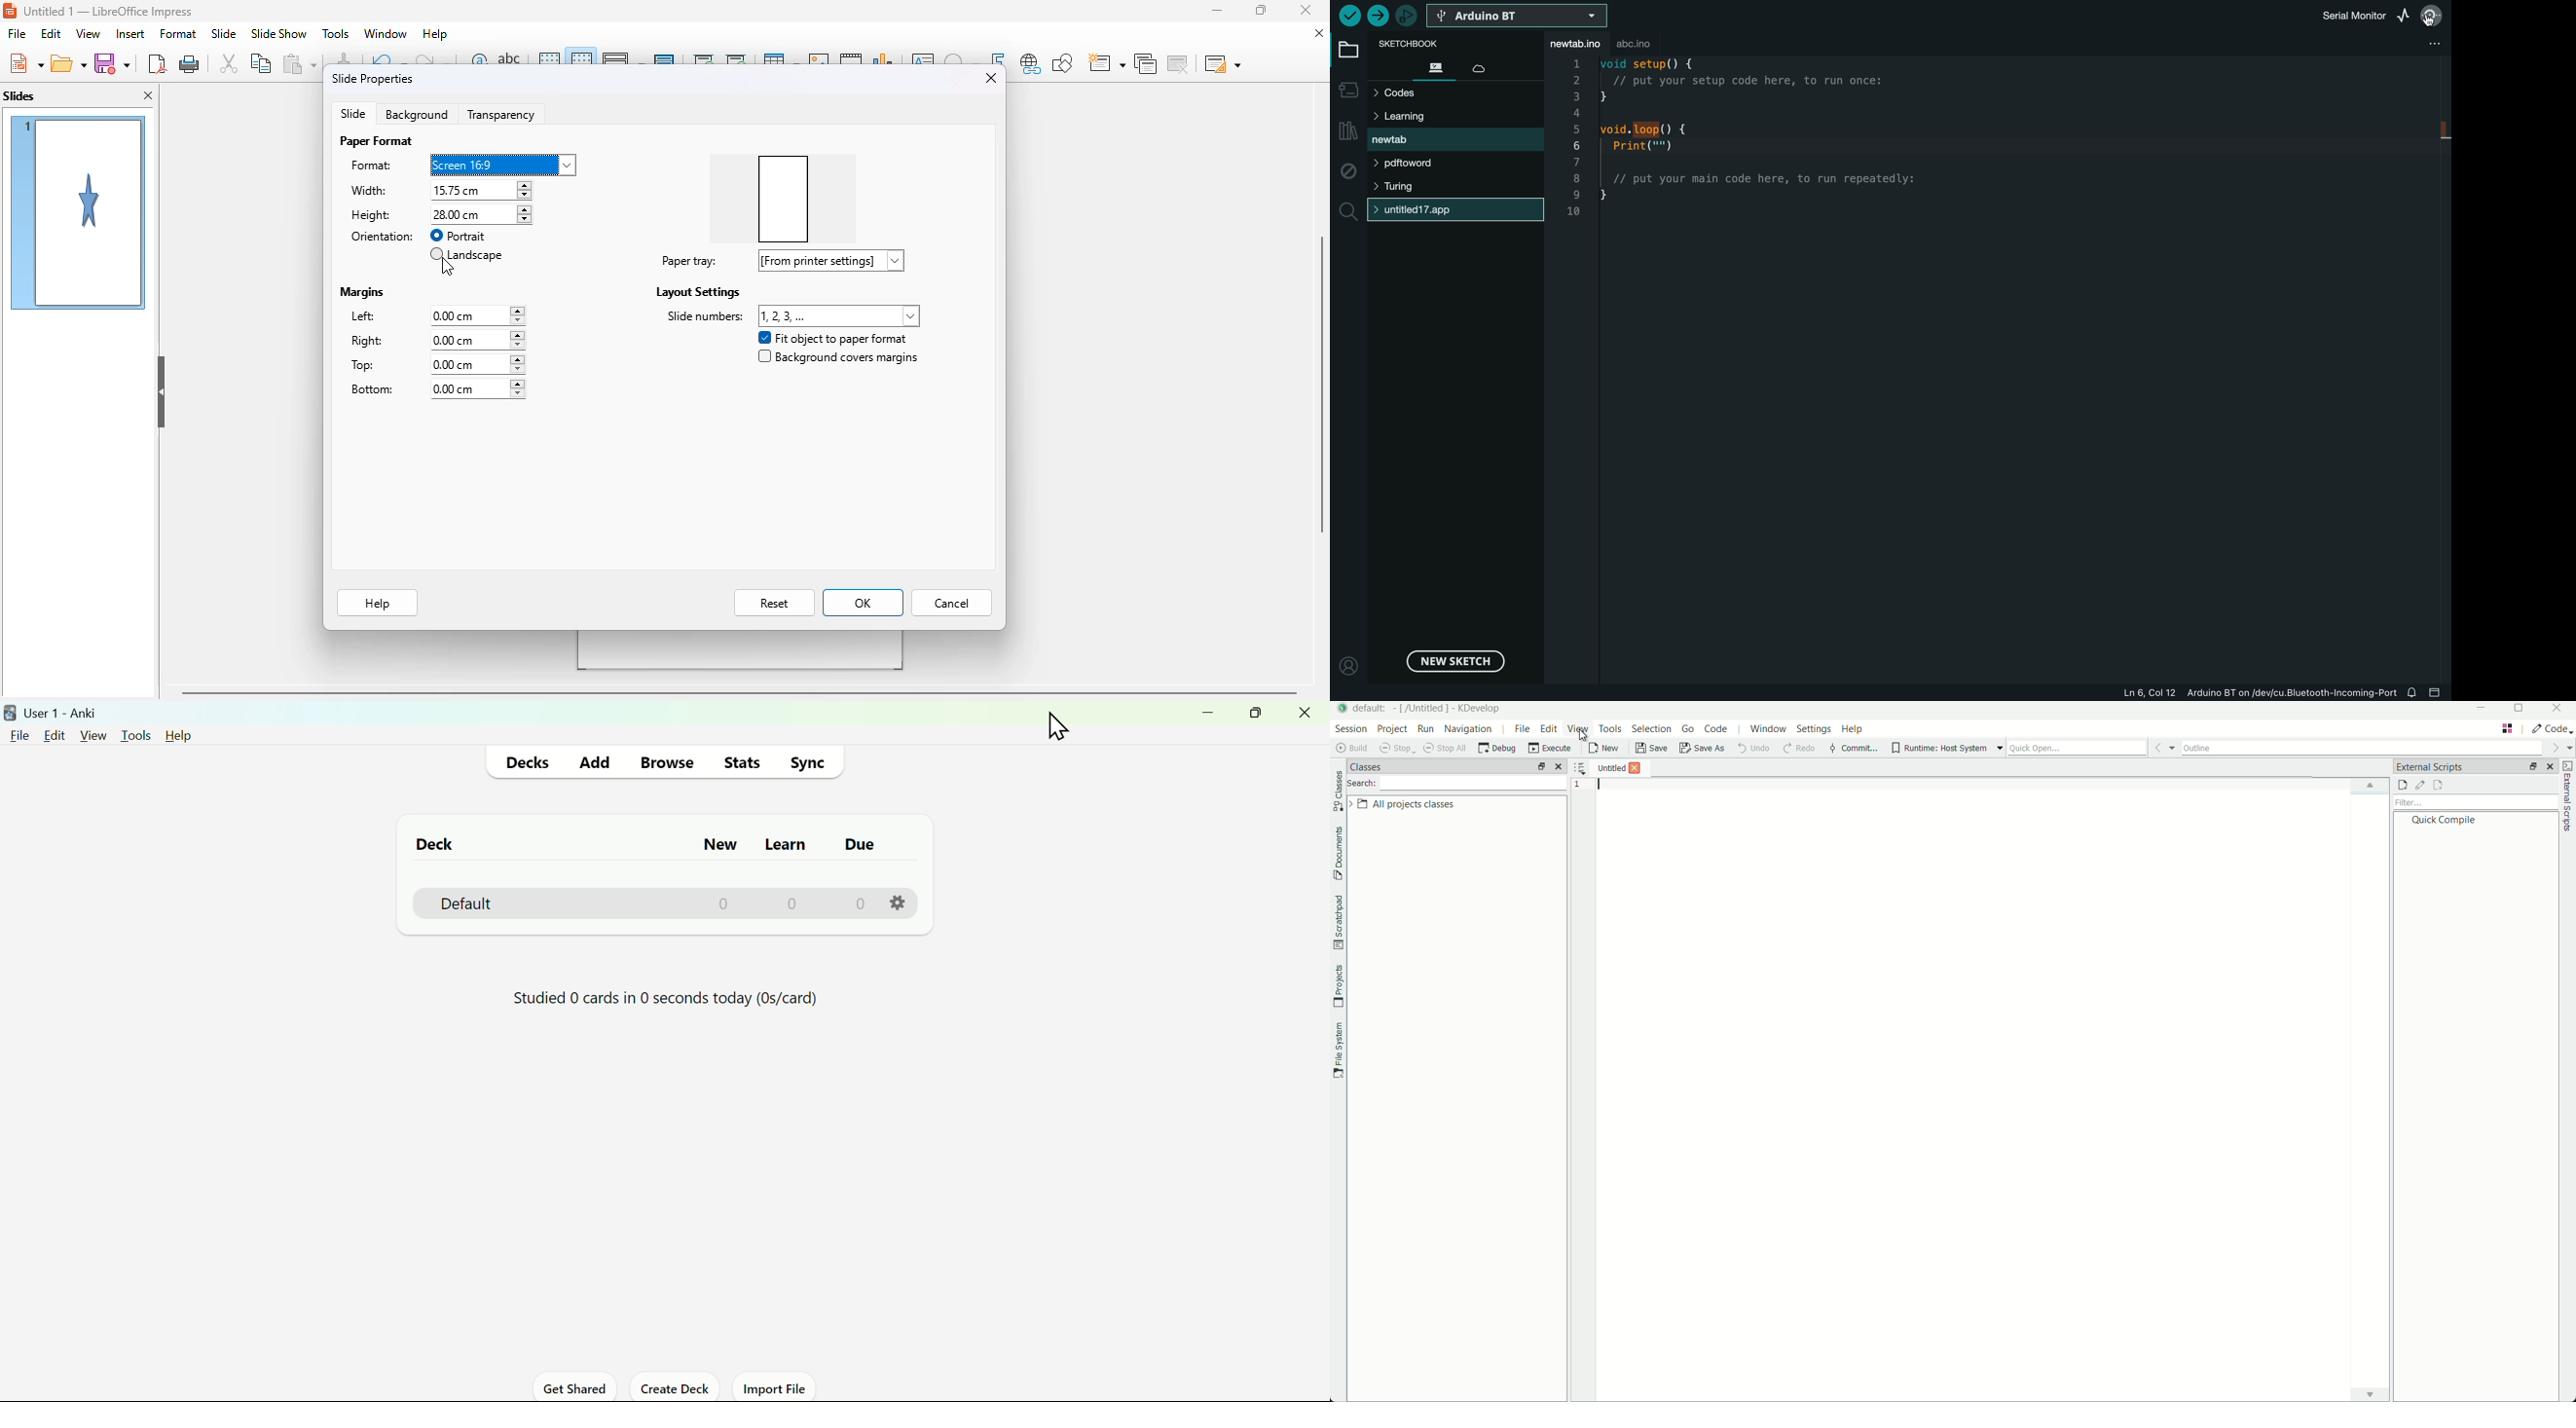  Describe the element at coordinates (838, 356) in the screenshot. I see `background covers margins` at that location.